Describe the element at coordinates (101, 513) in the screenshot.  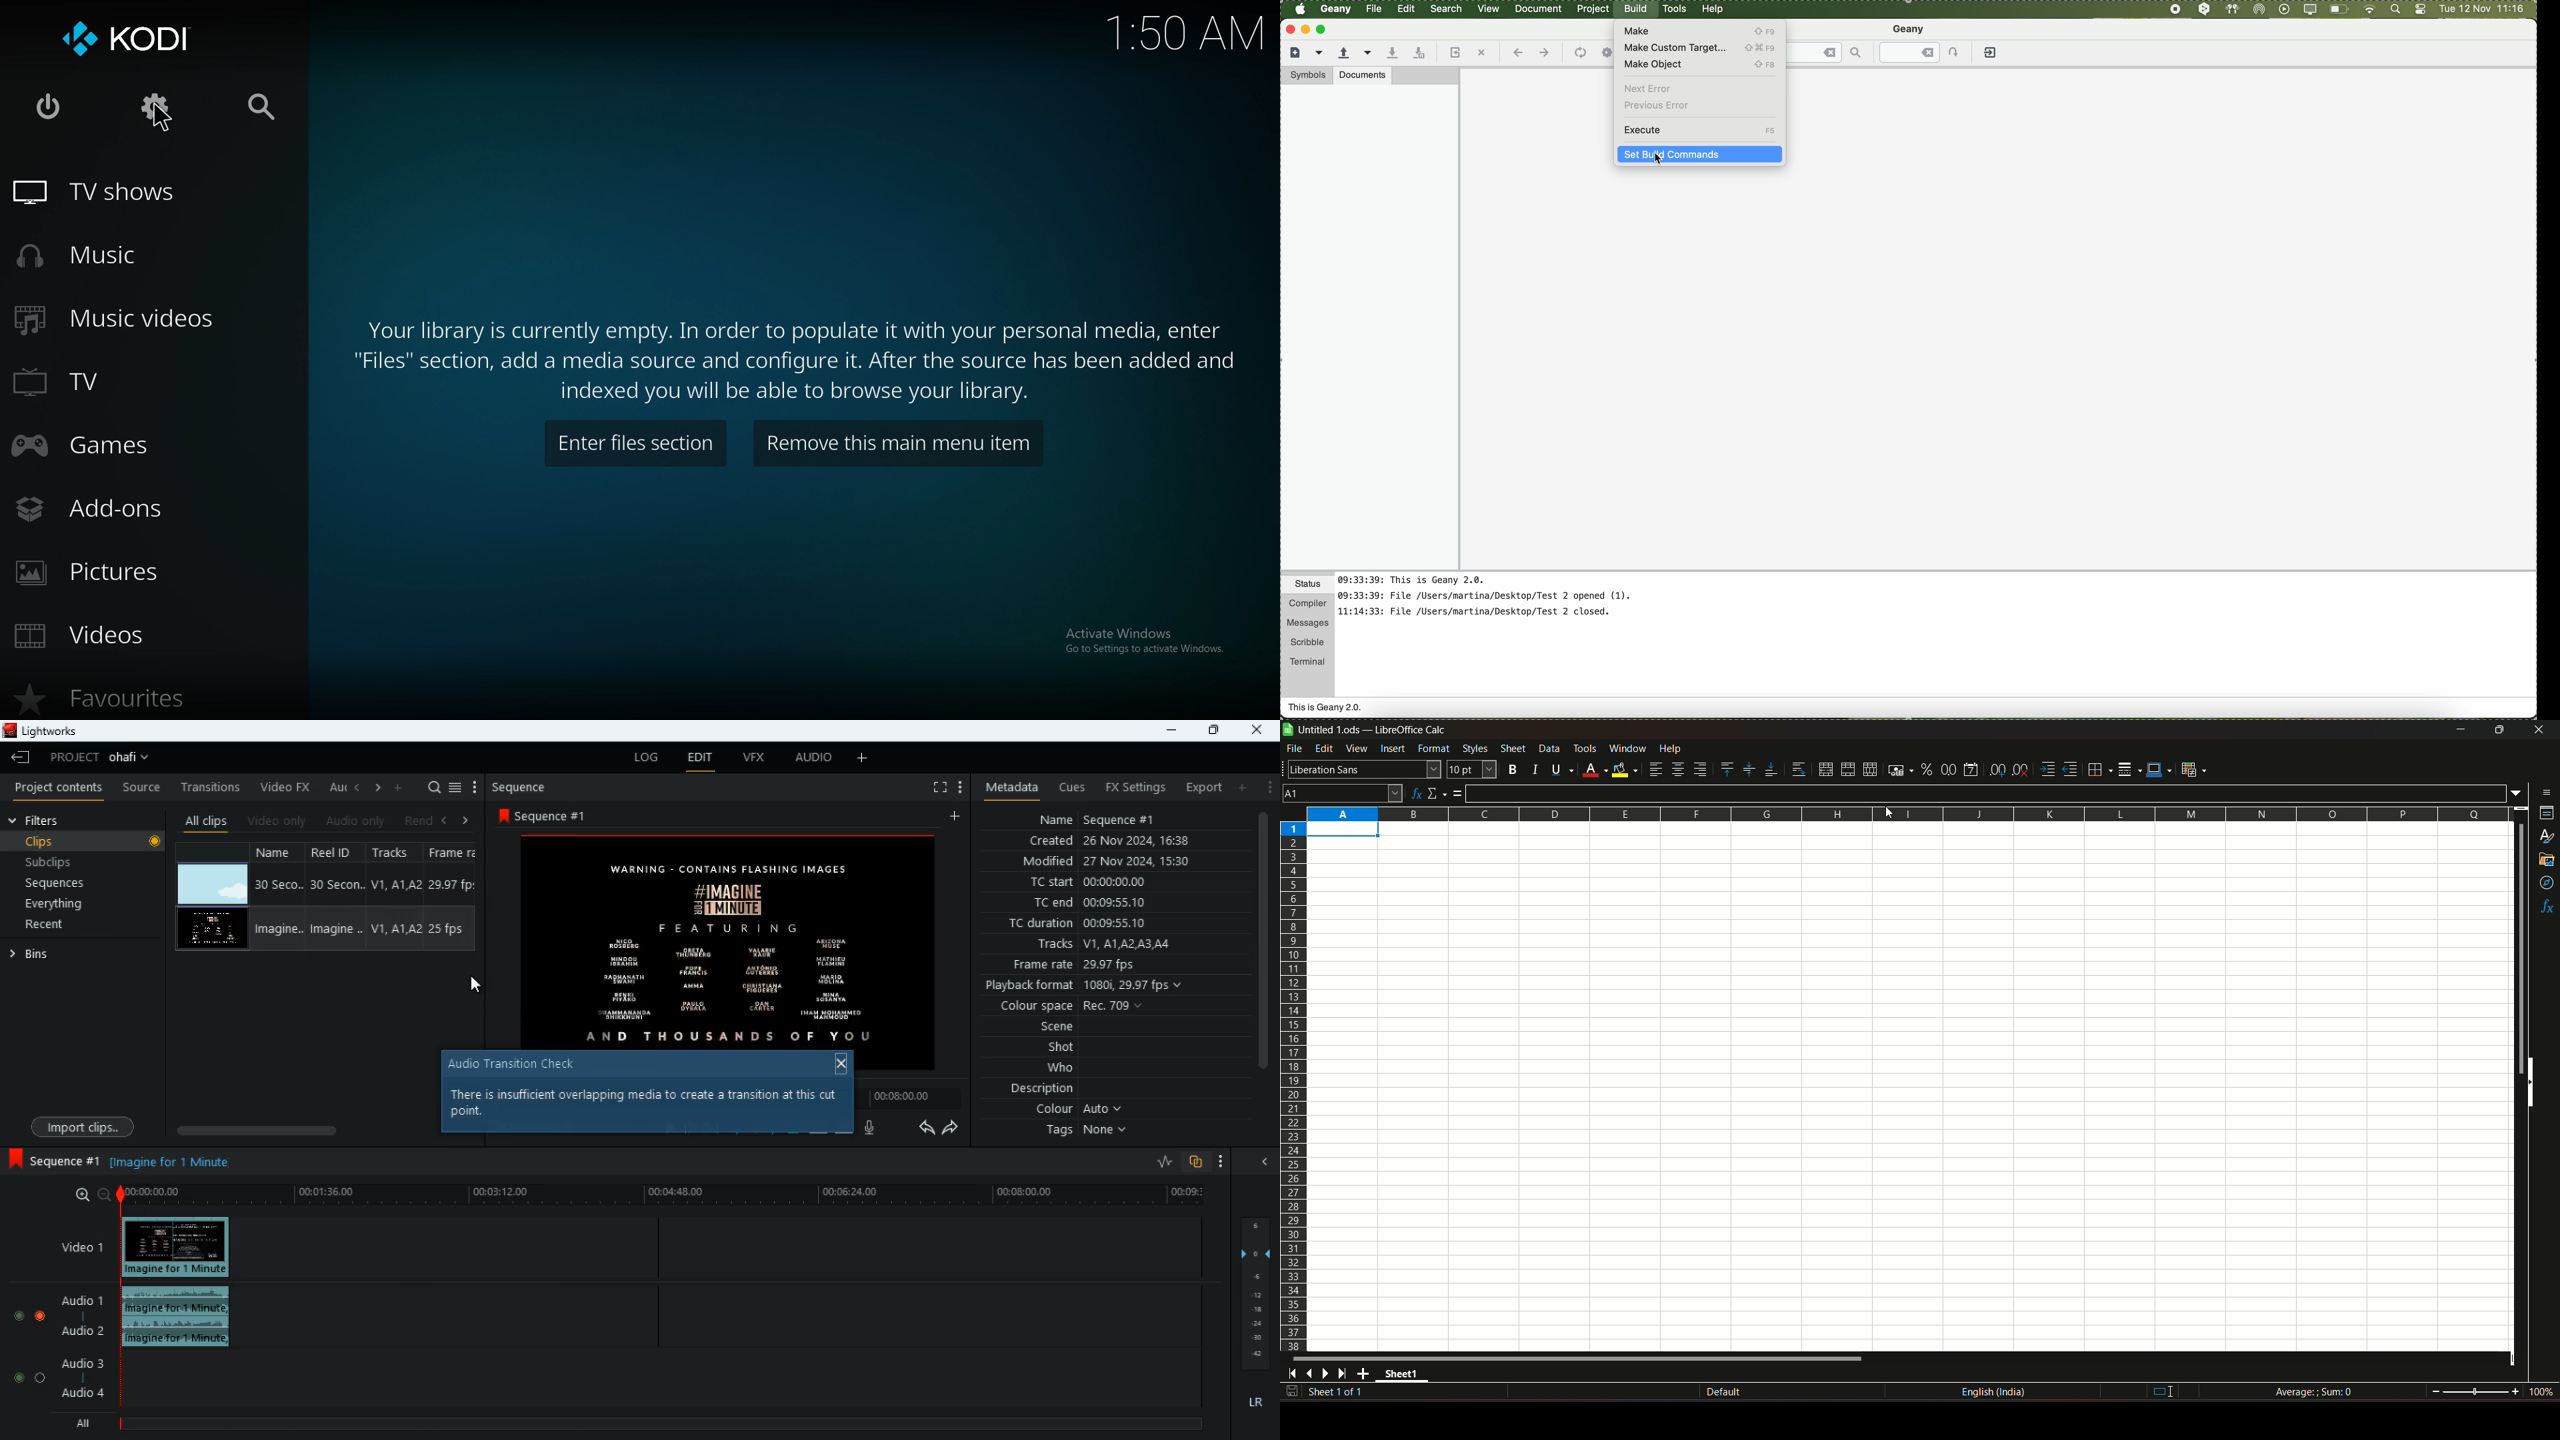
I see `add ons` at that location.